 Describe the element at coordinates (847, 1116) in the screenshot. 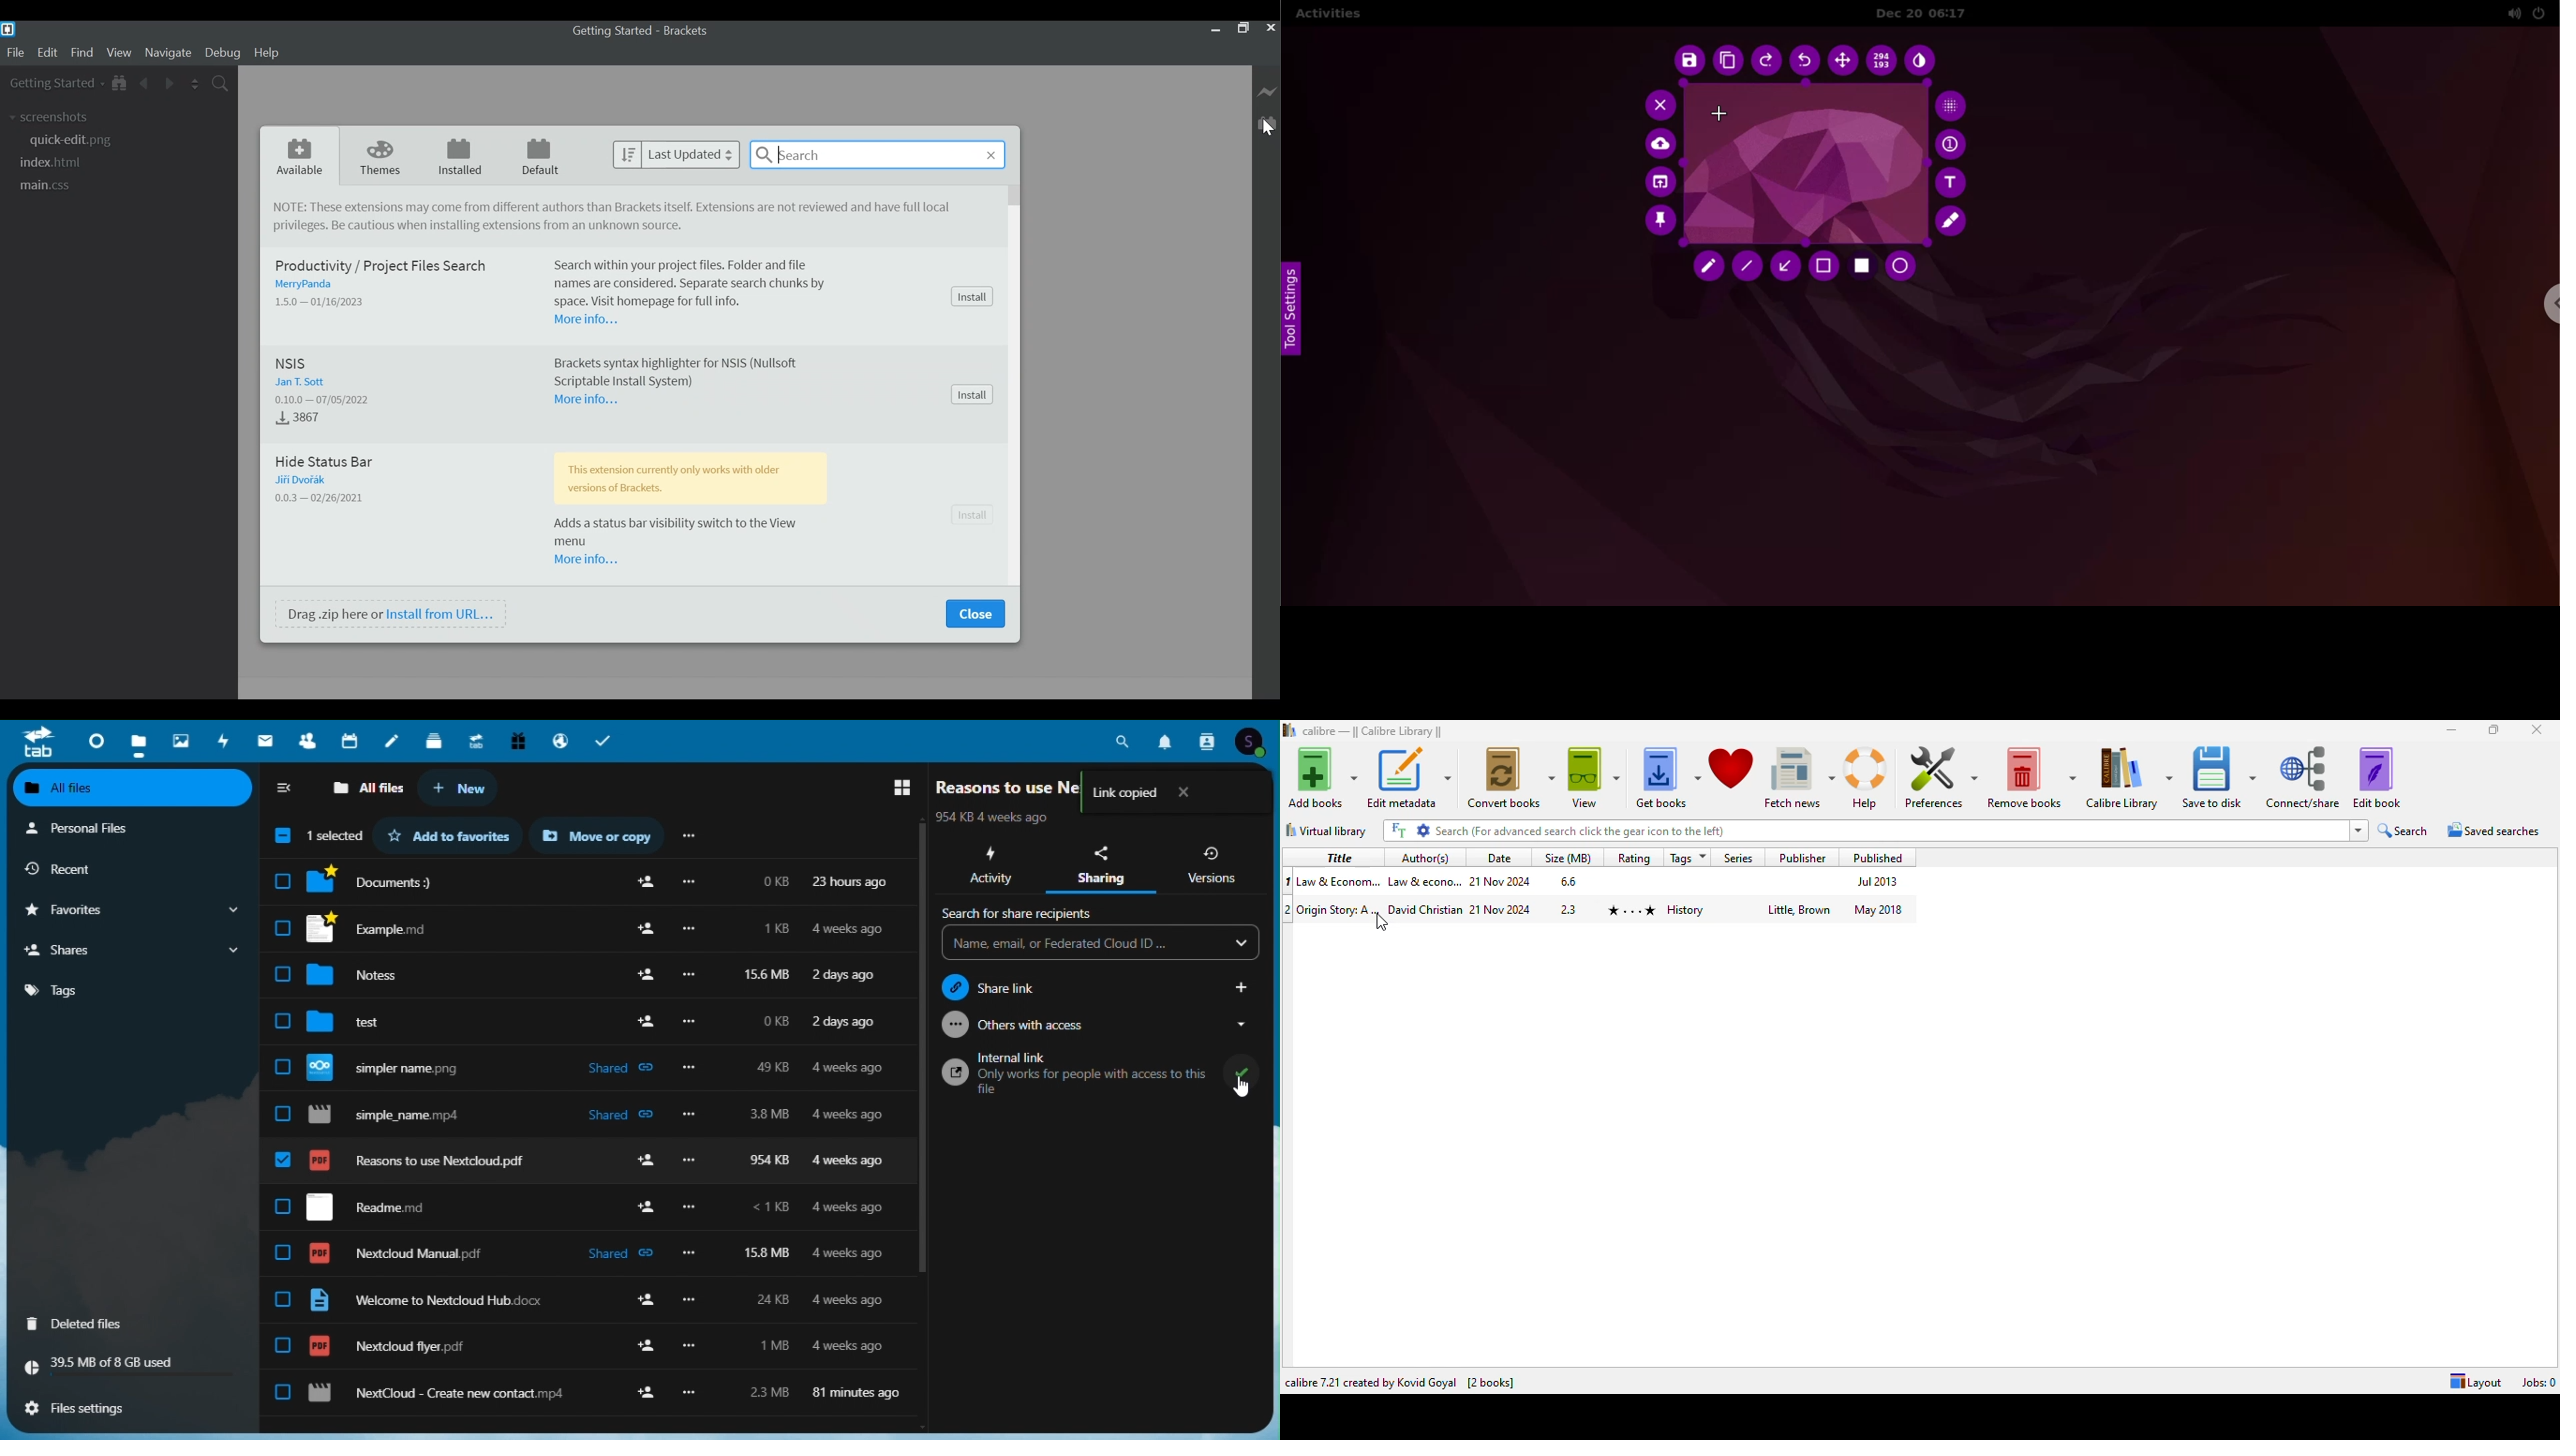

I see `4 weeks ago` at that location.